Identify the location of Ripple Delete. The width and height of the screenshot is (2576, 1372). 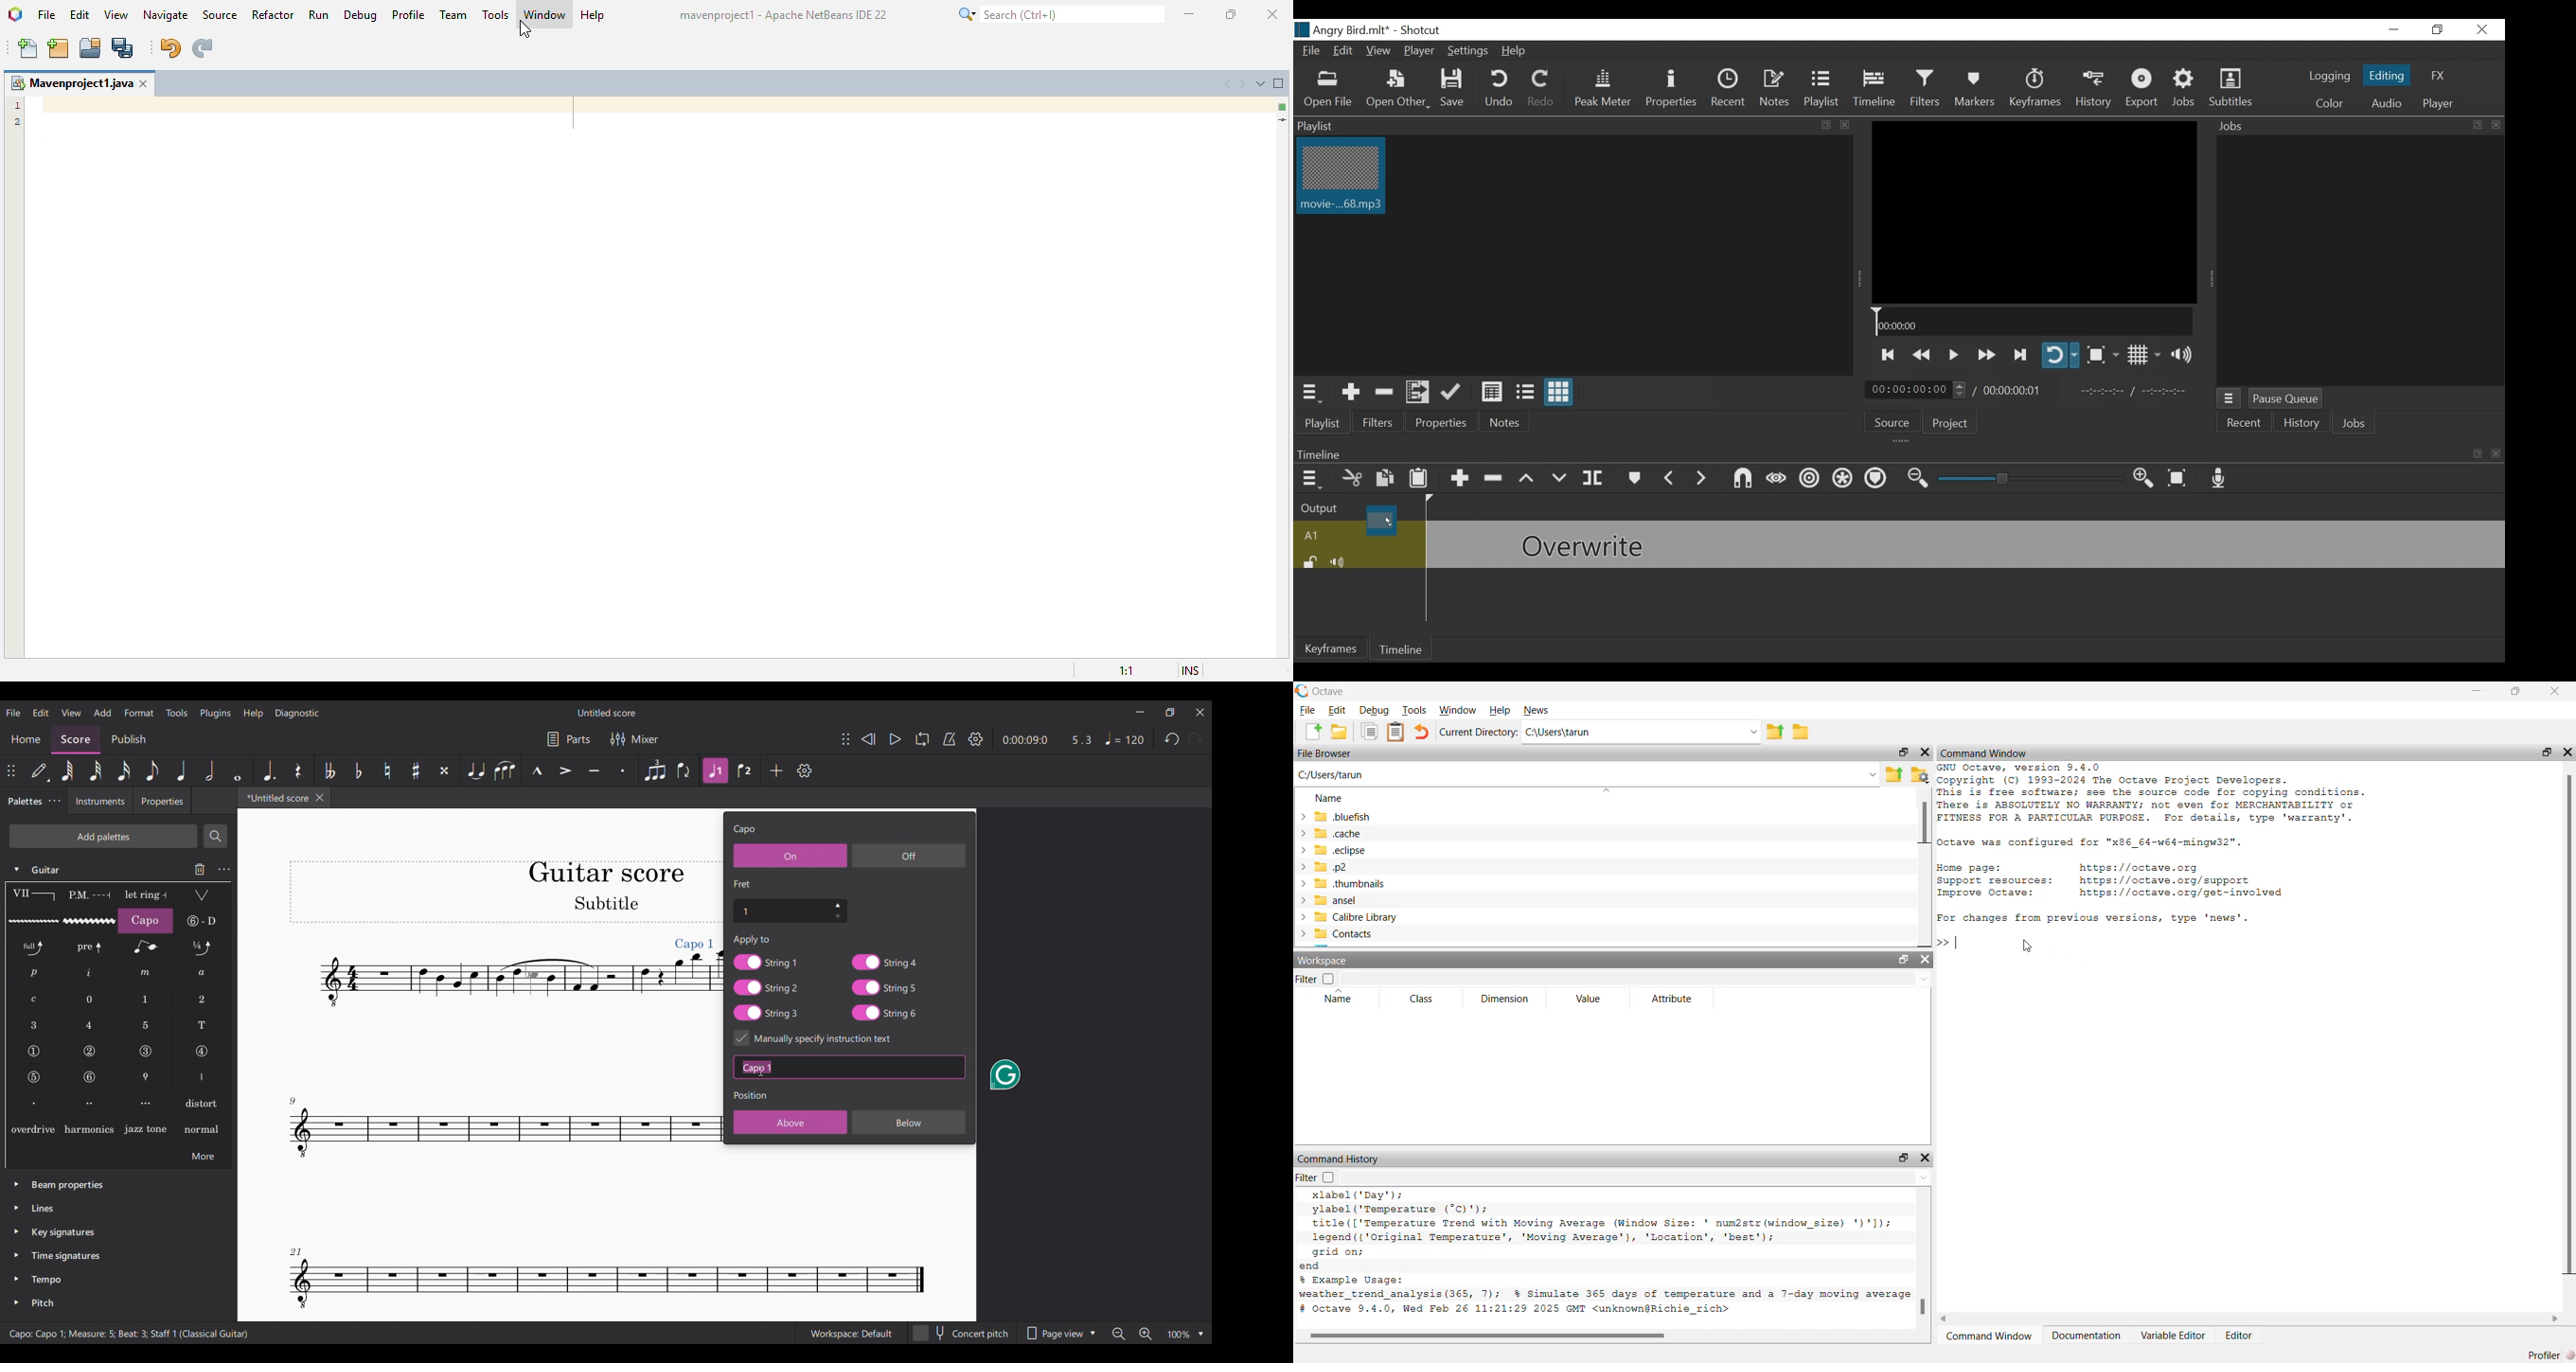
(1495, 478).